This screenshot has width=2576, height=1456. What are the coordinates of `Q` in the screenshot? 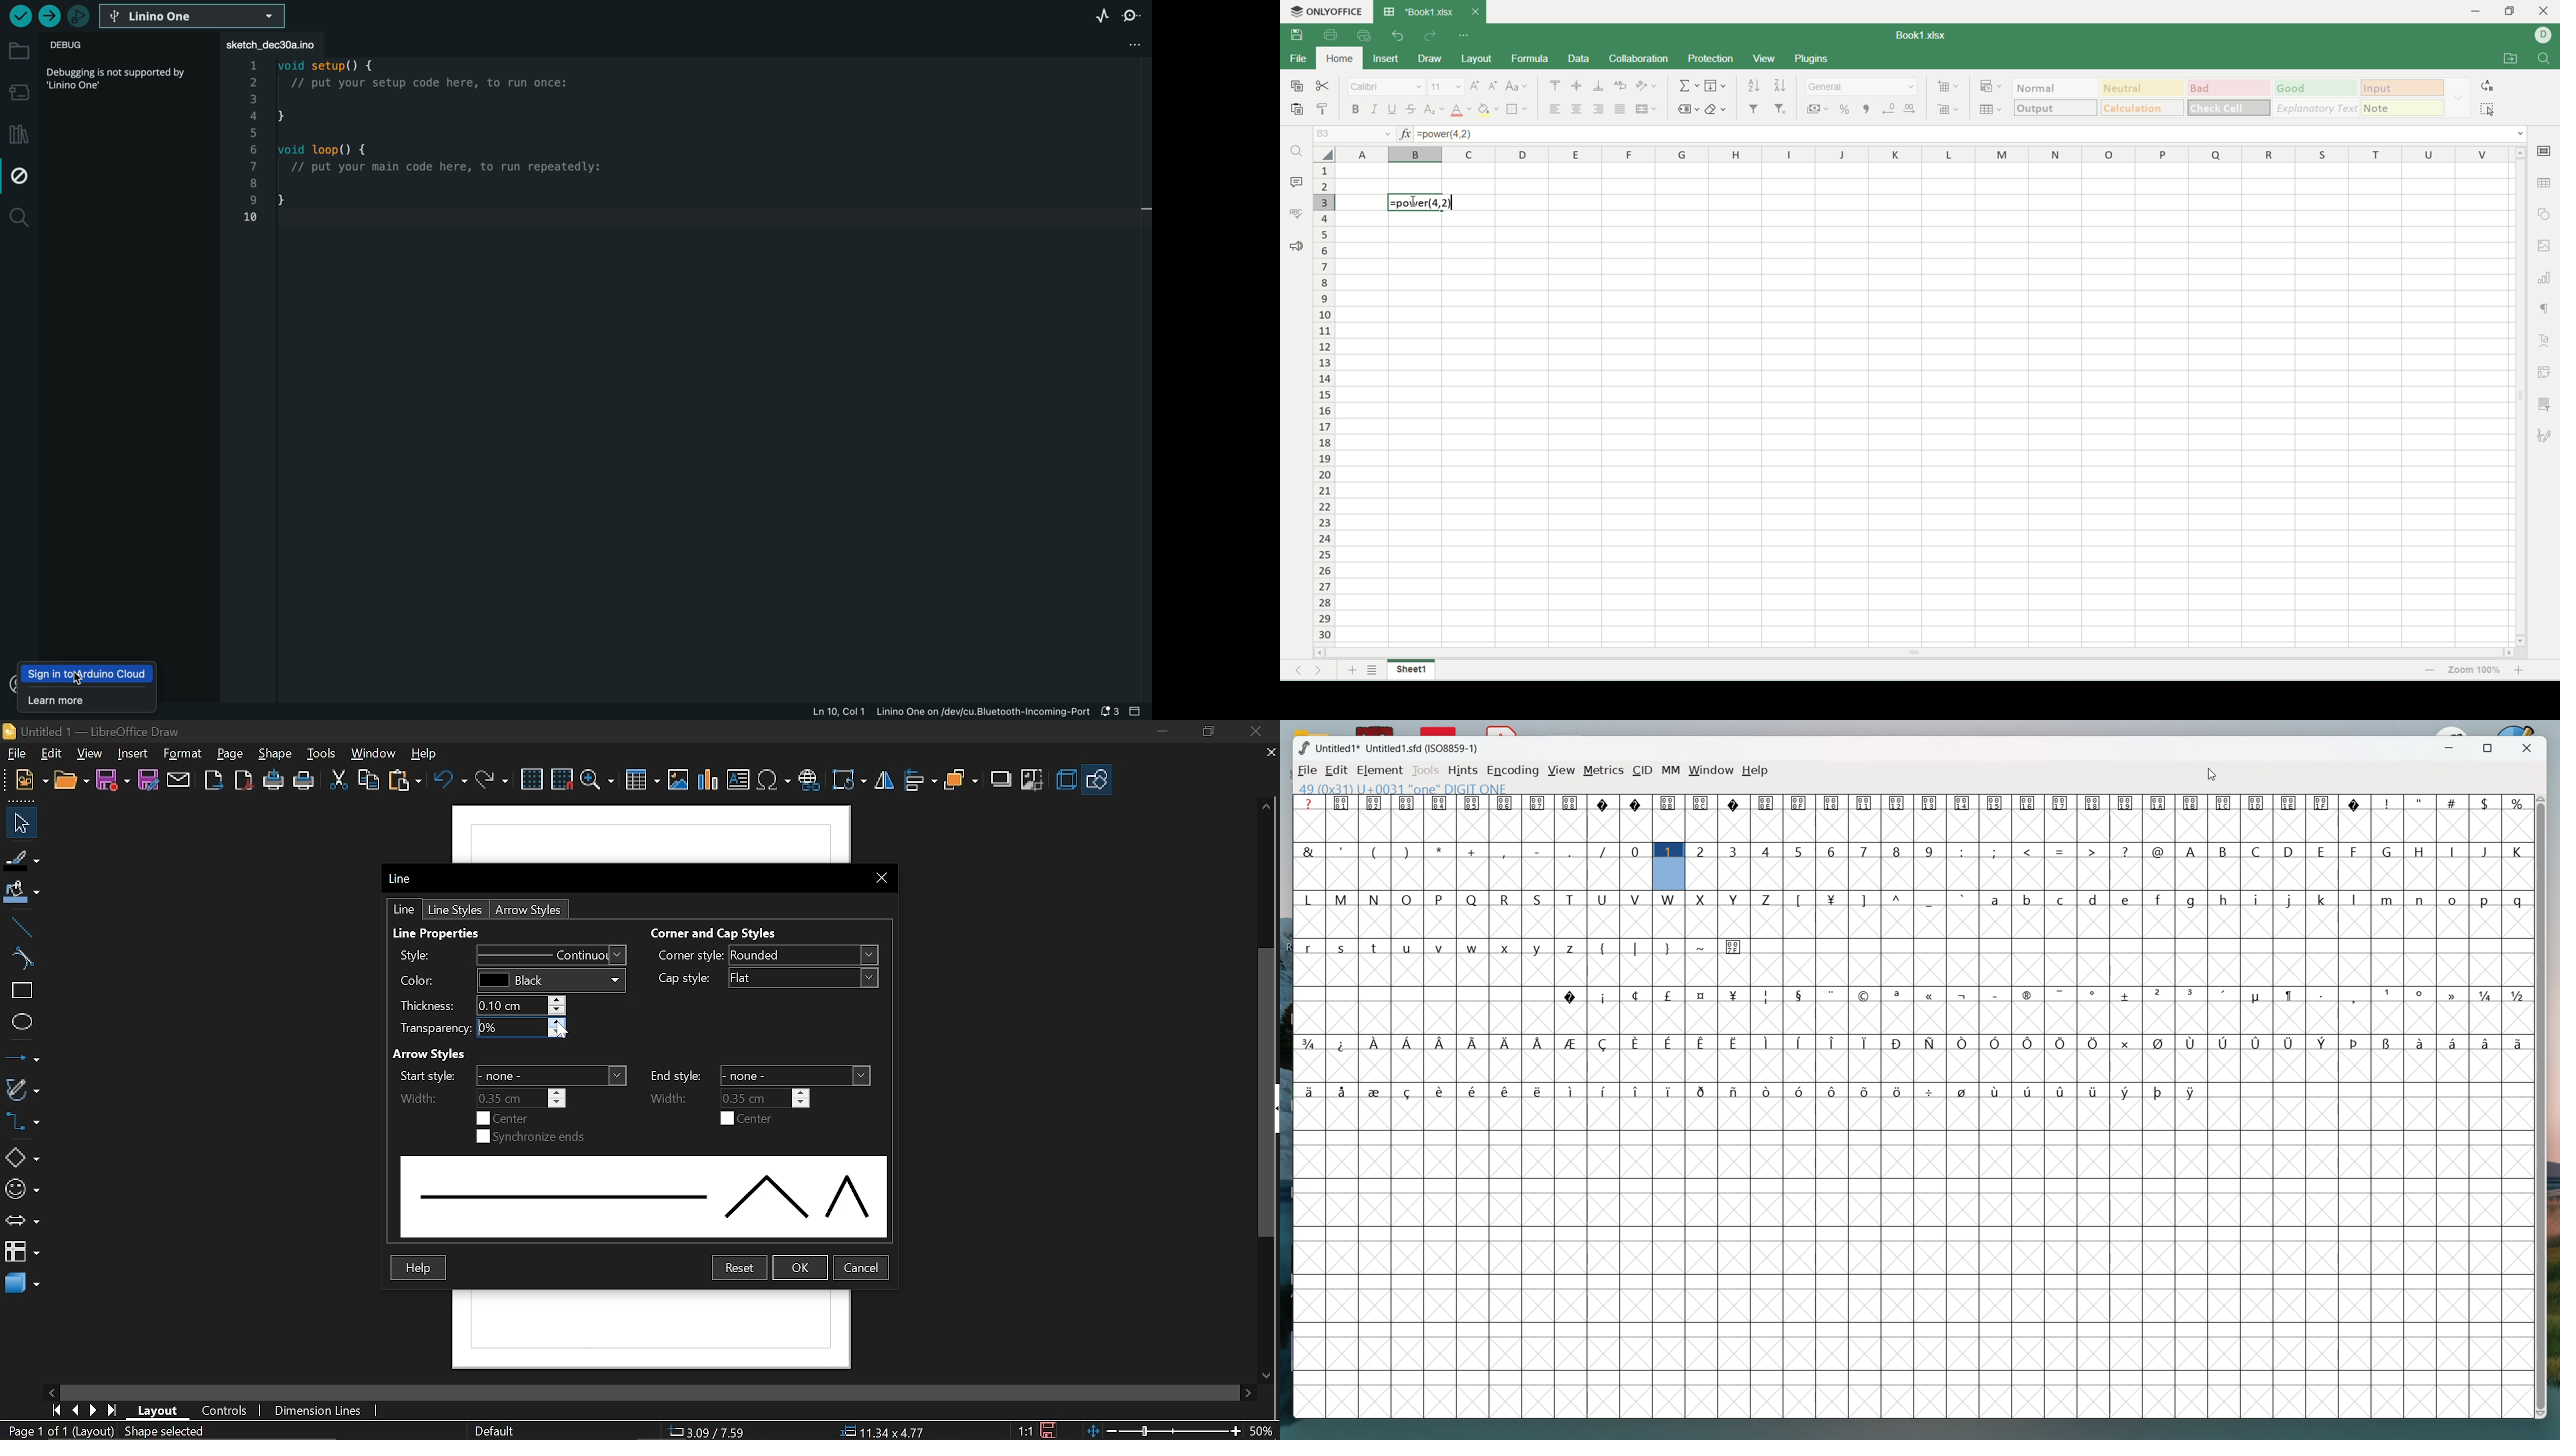 It's located at (1474, 899).